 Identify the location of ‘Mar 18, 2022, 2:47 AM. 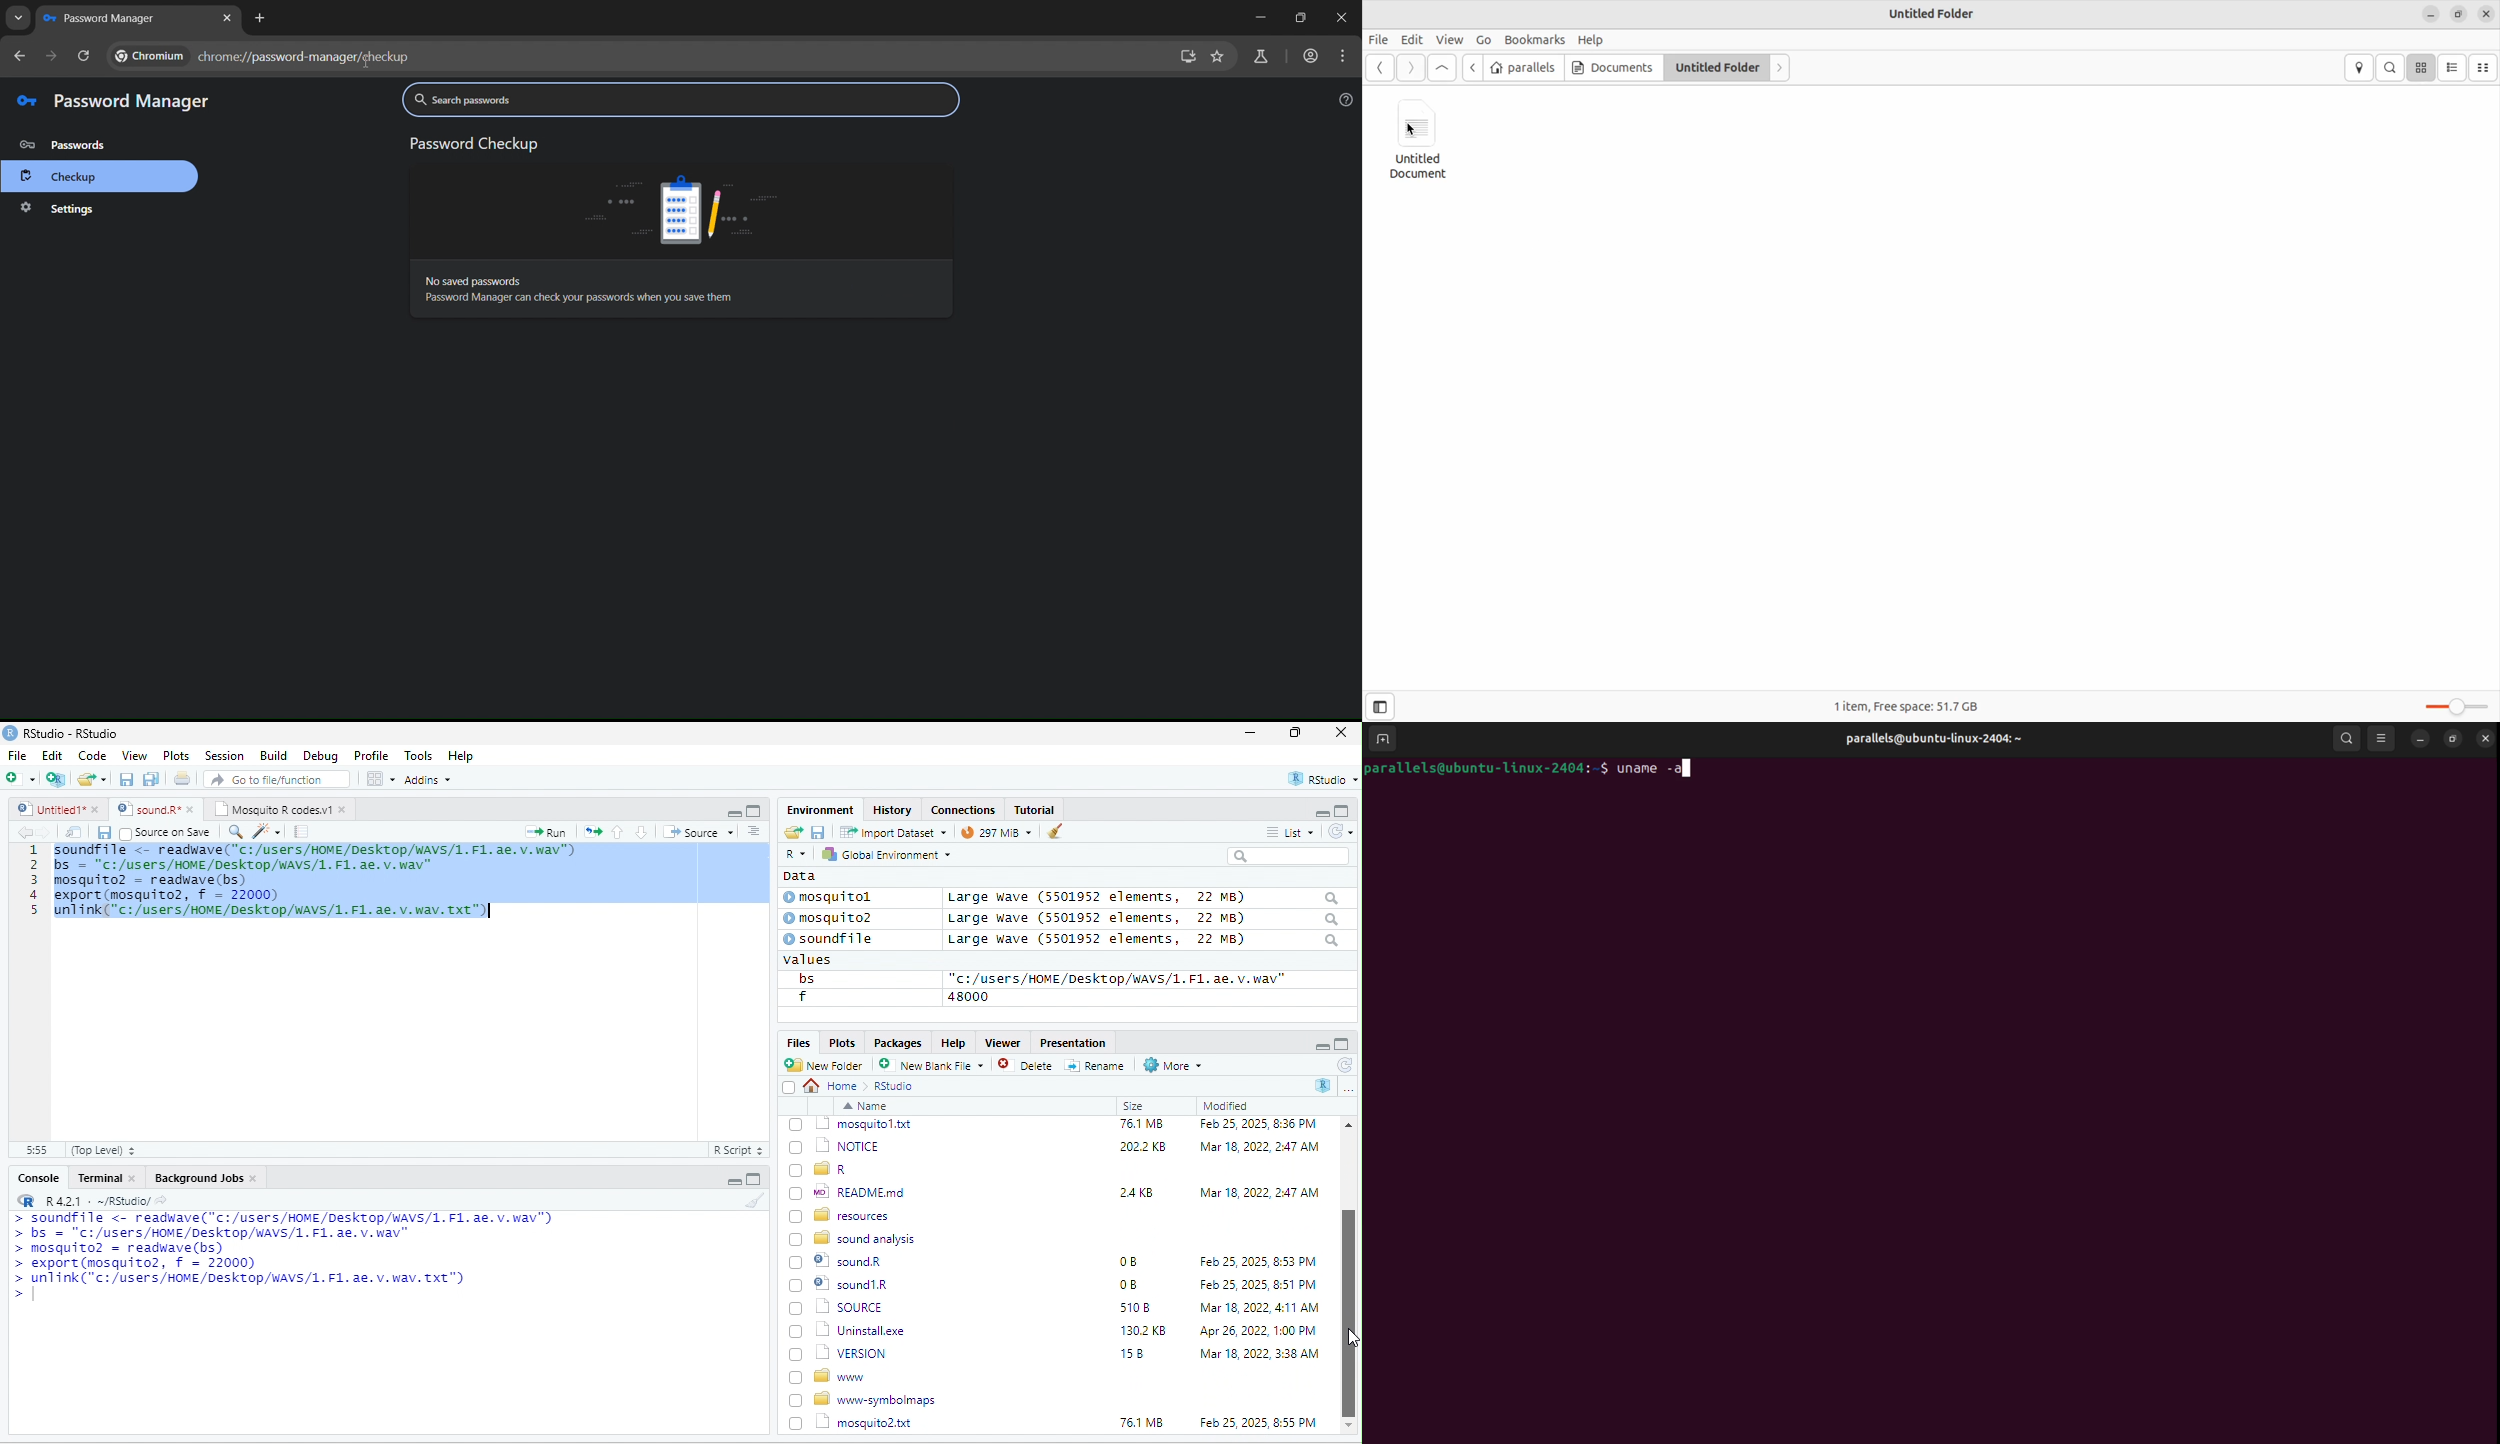
(1258, 1266).